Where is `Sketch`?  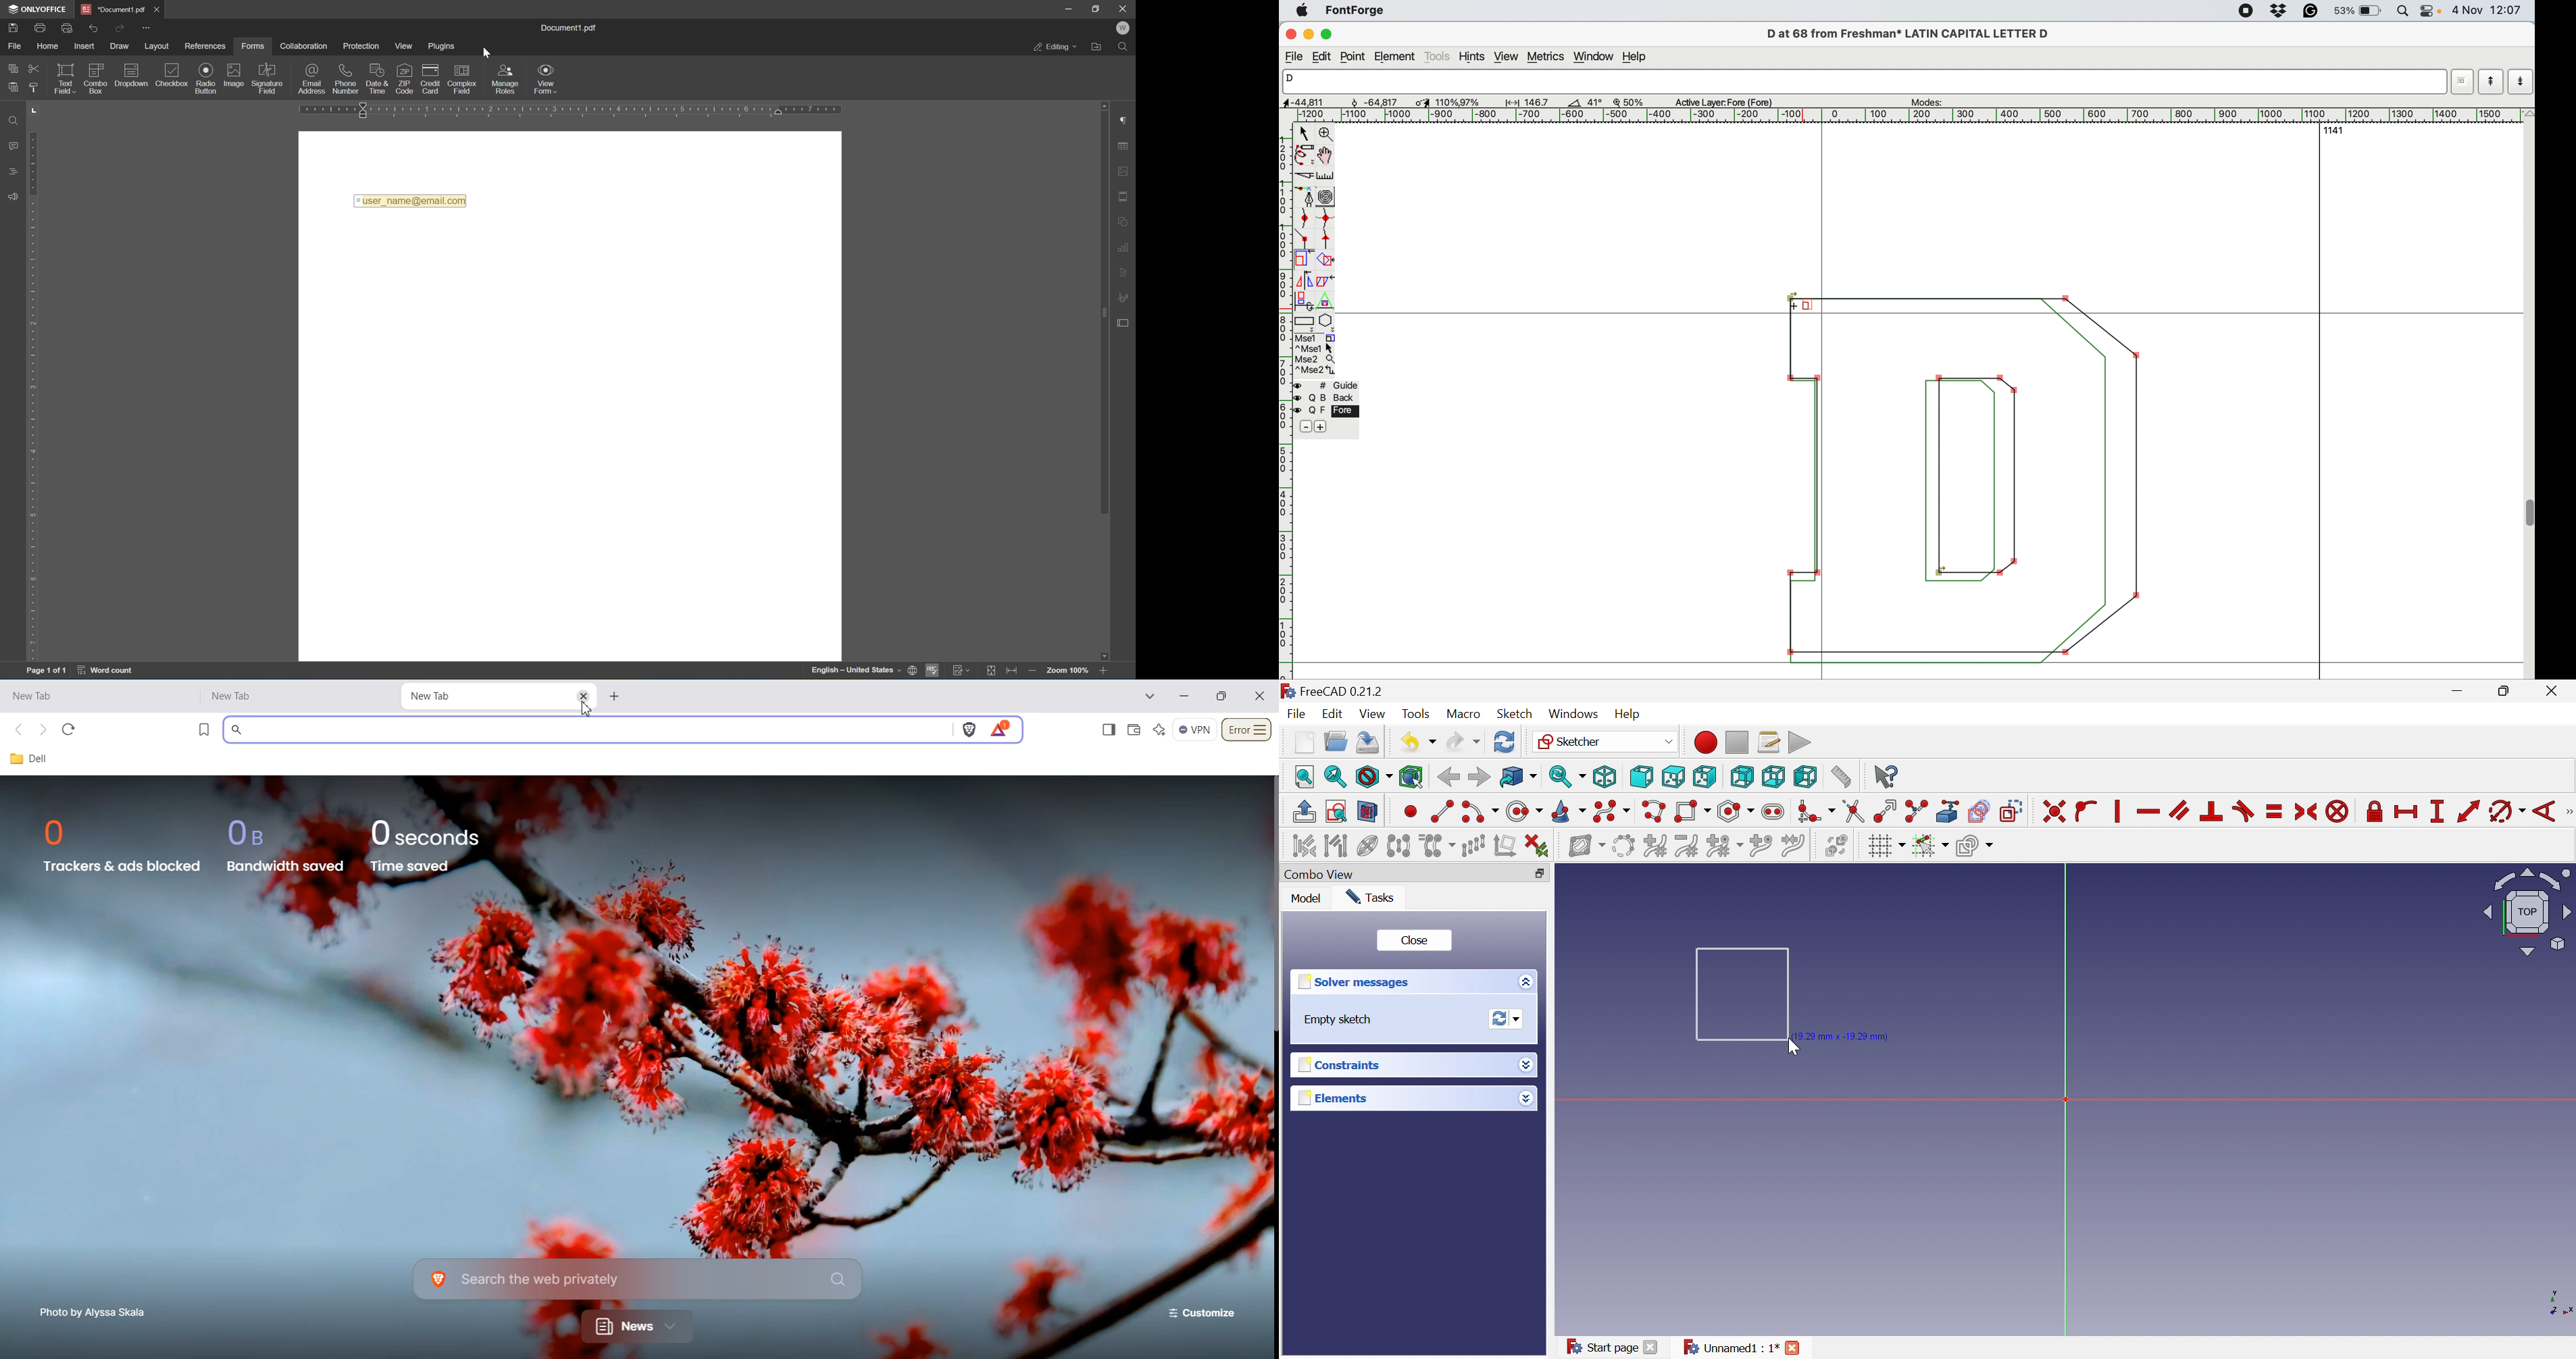 Sketch is located at coordinates (1515, 714).